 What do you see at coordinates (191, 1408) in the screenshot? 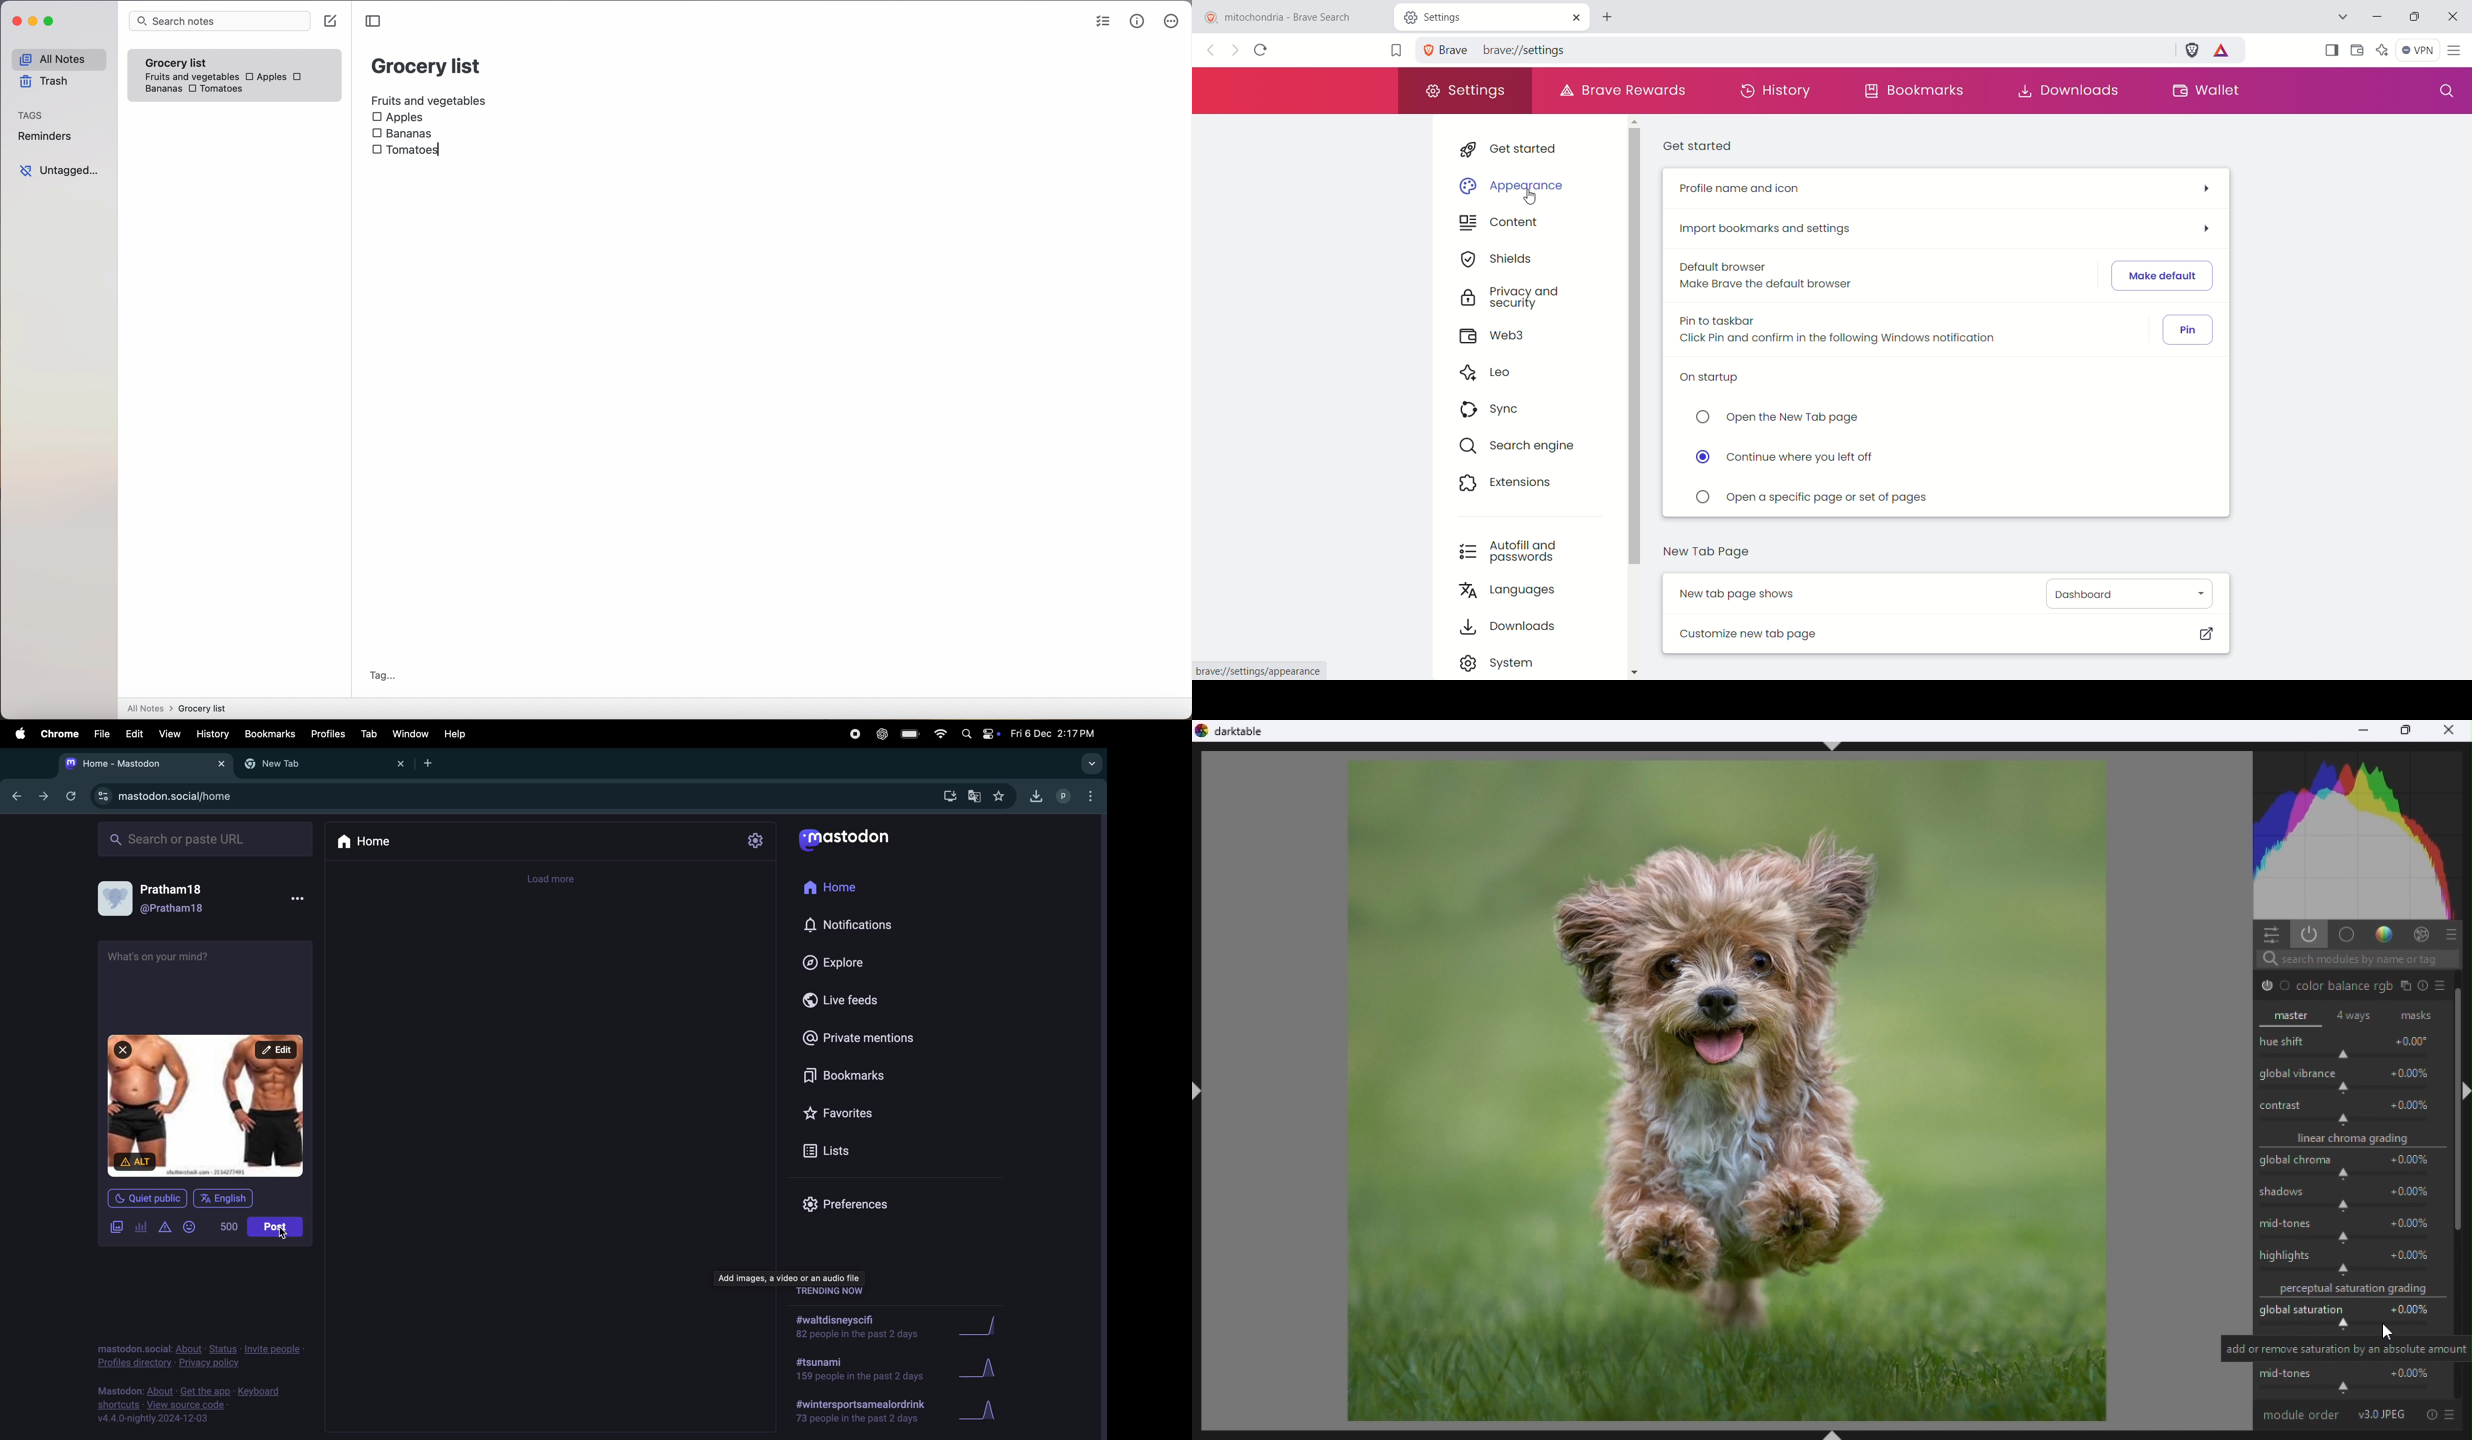
I see `view source code` at bounding box center [191, 1408].